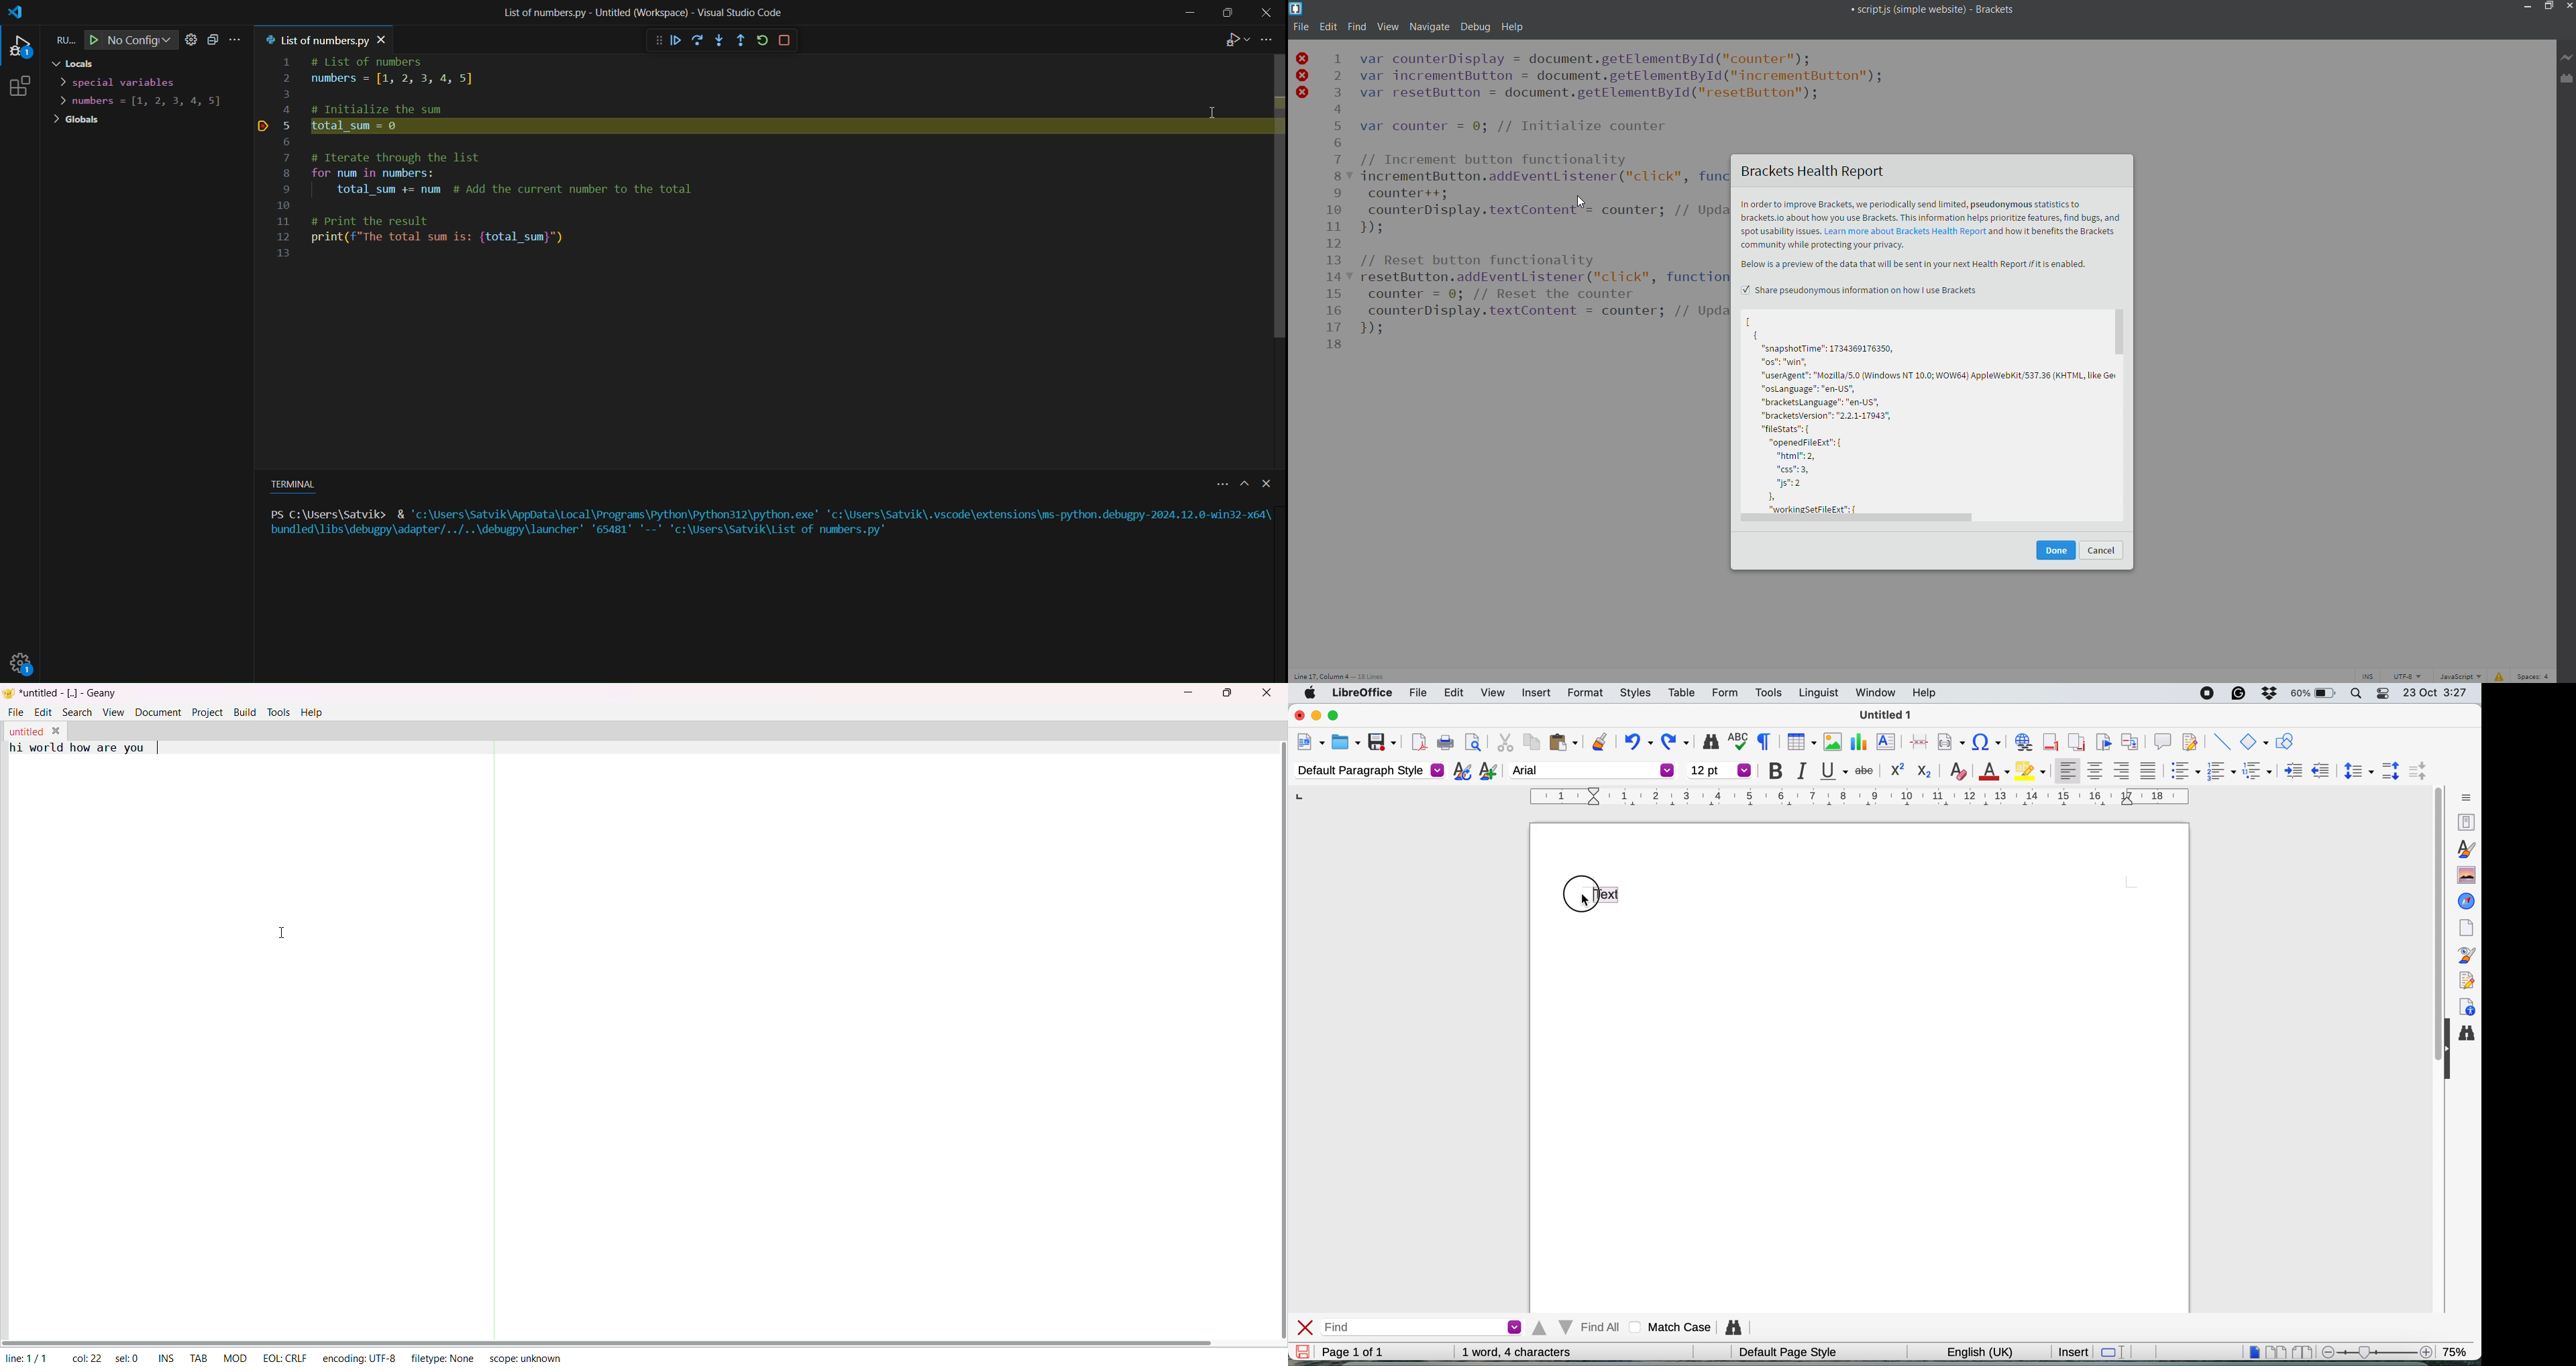 Image resolution: width=2576 pixels, height=1372 pixels. I want to click on show track change functions, so click(2192, 742).